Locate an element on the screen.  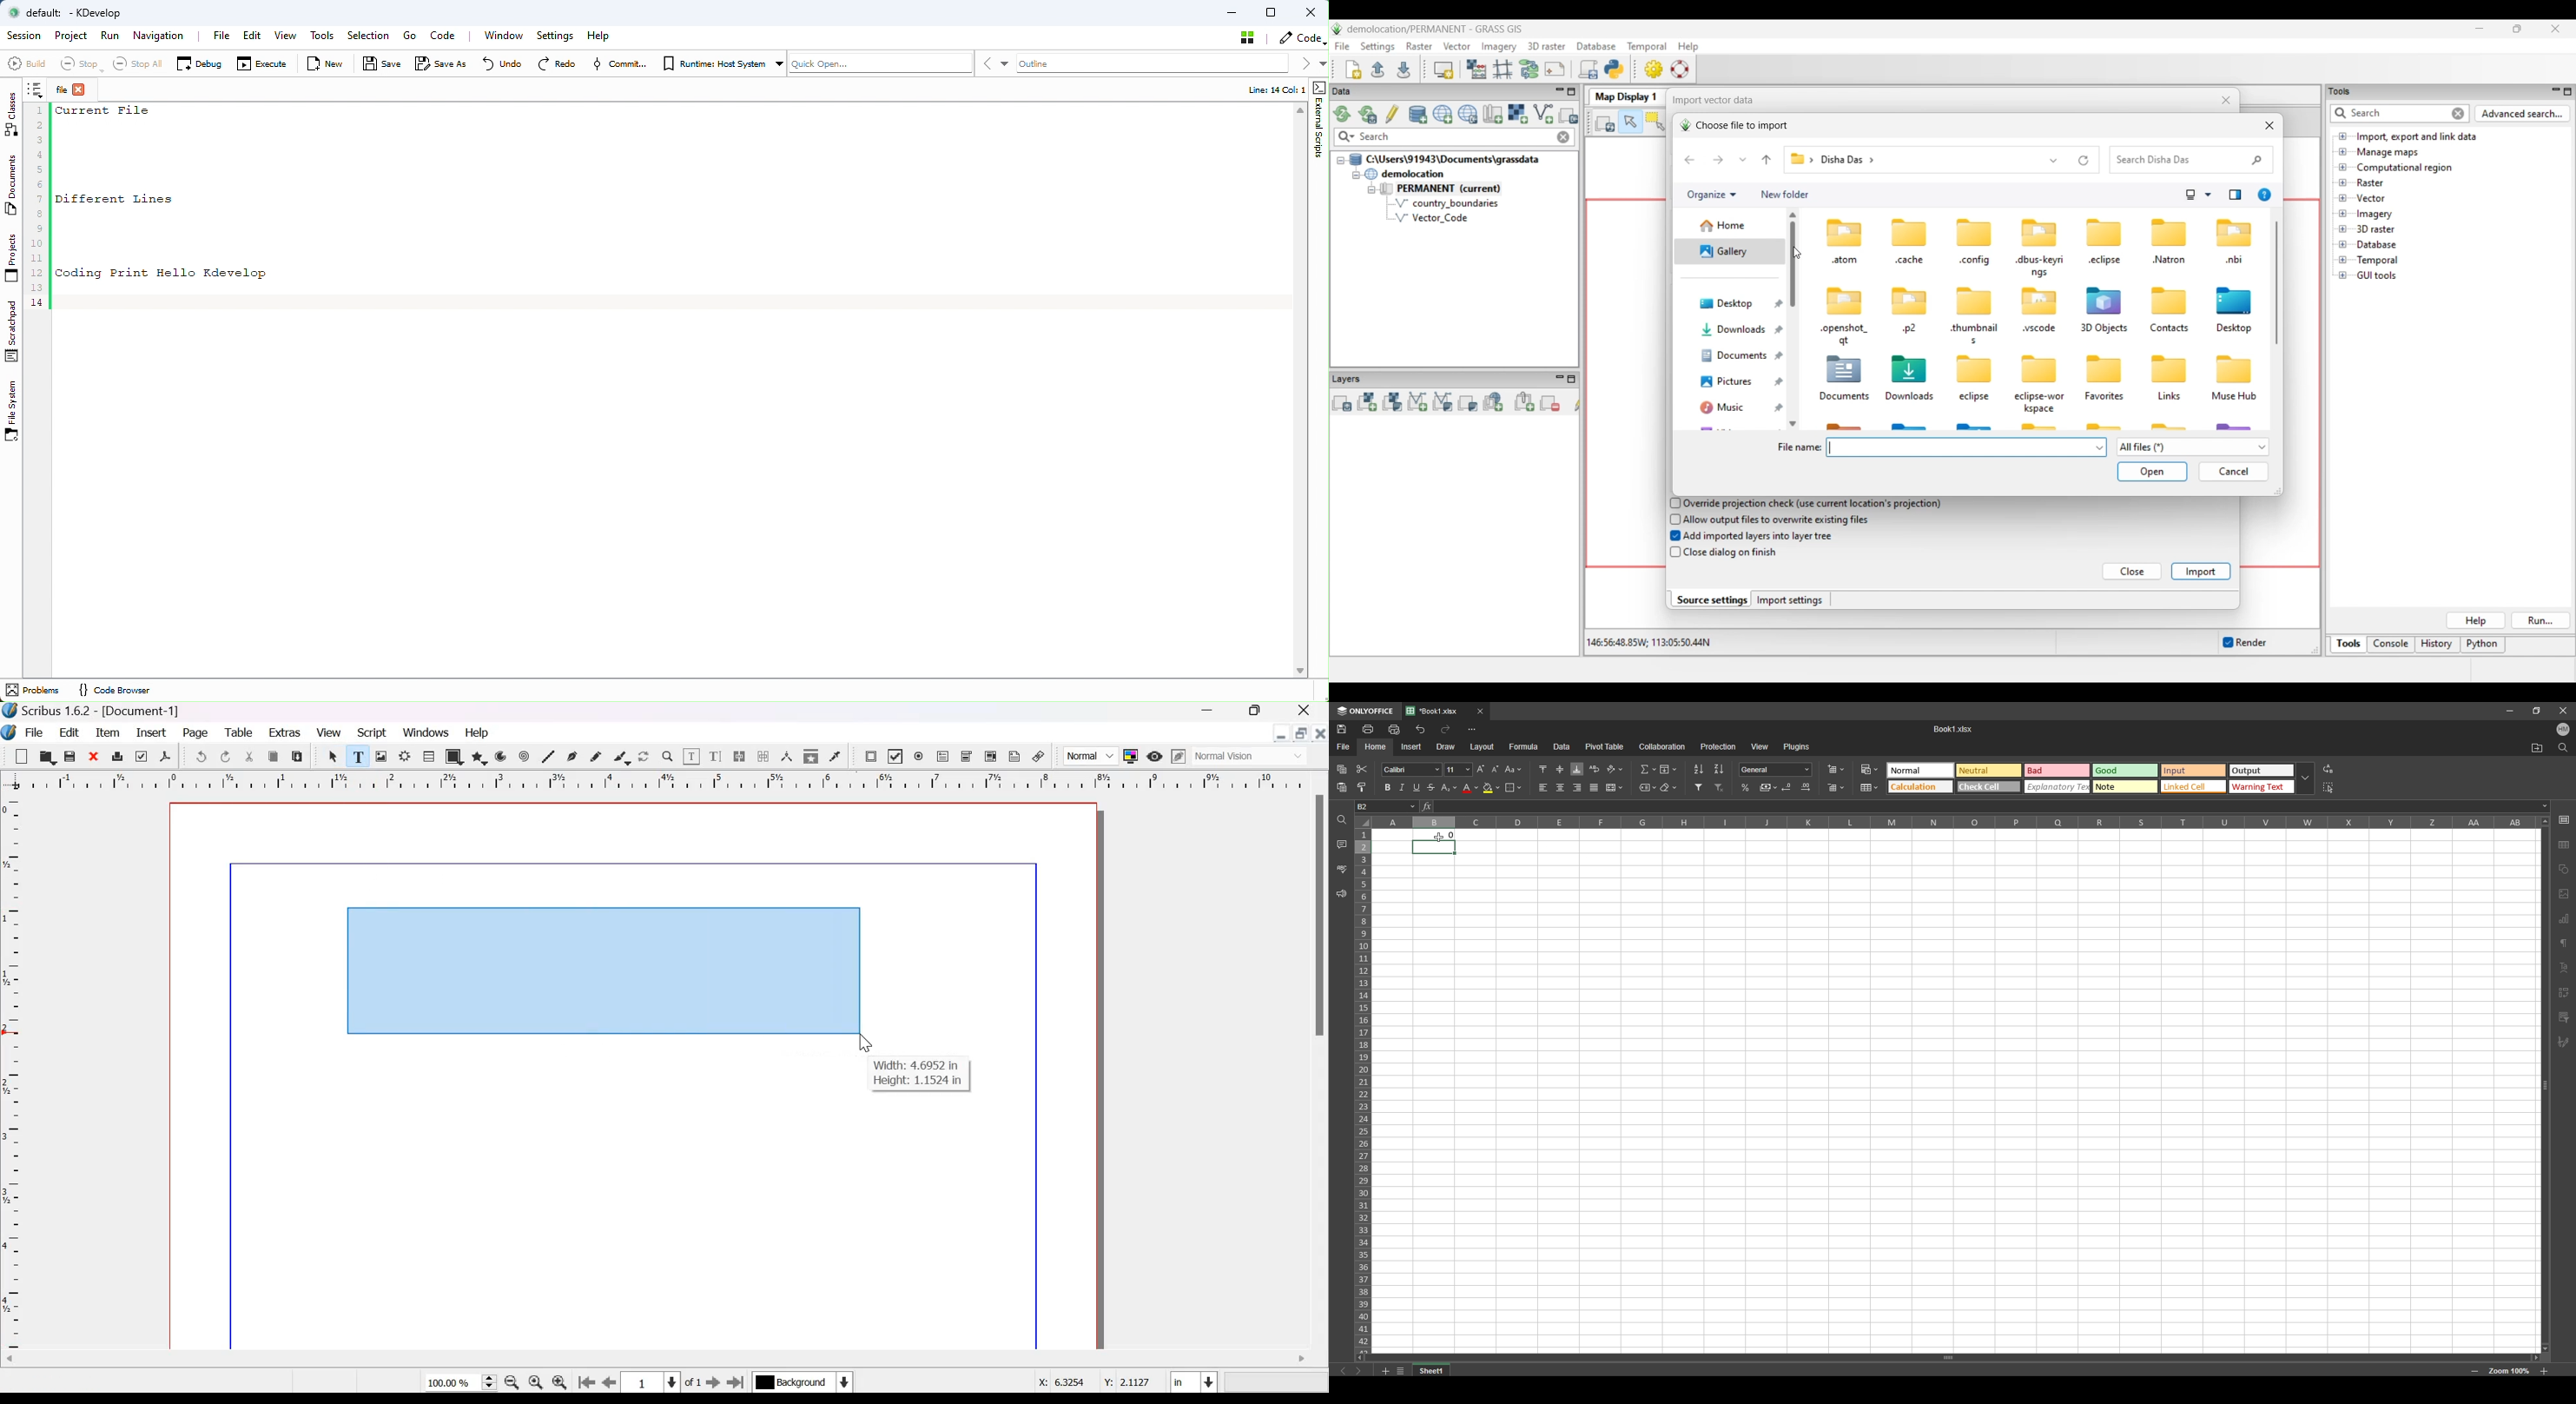
 is located at coordinates (644, 756).